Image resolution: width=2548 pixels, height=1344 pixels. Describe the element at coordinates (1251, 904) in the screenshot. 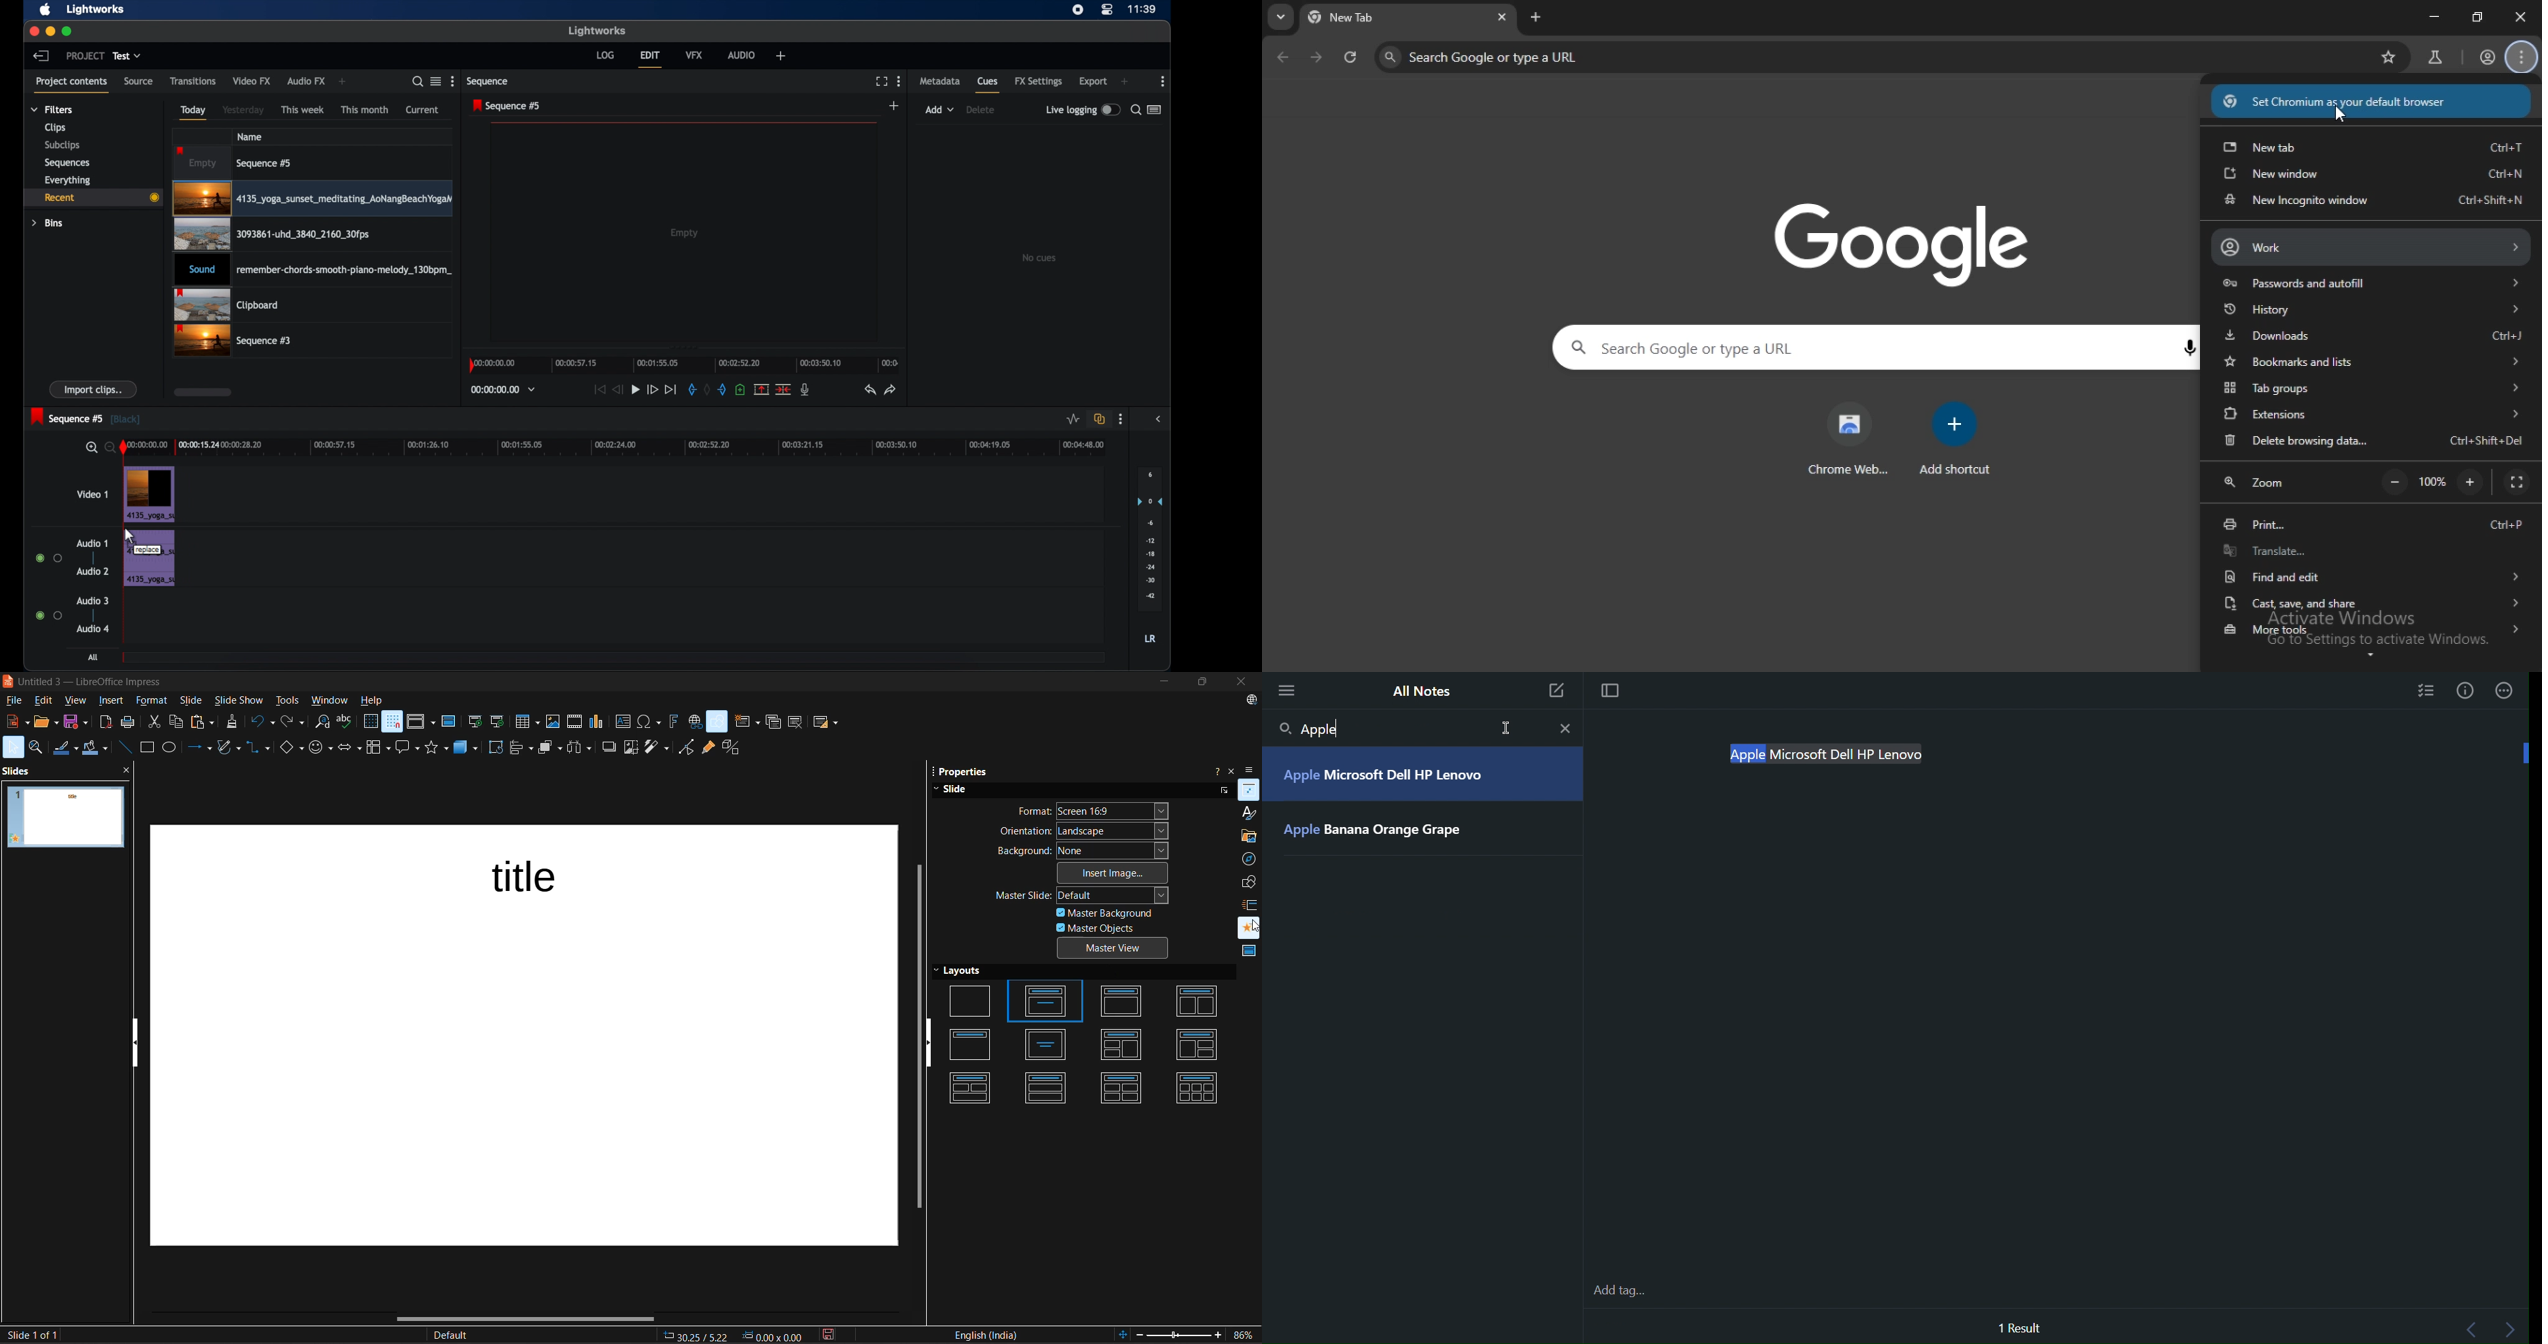

I see `slide transition` at that location.